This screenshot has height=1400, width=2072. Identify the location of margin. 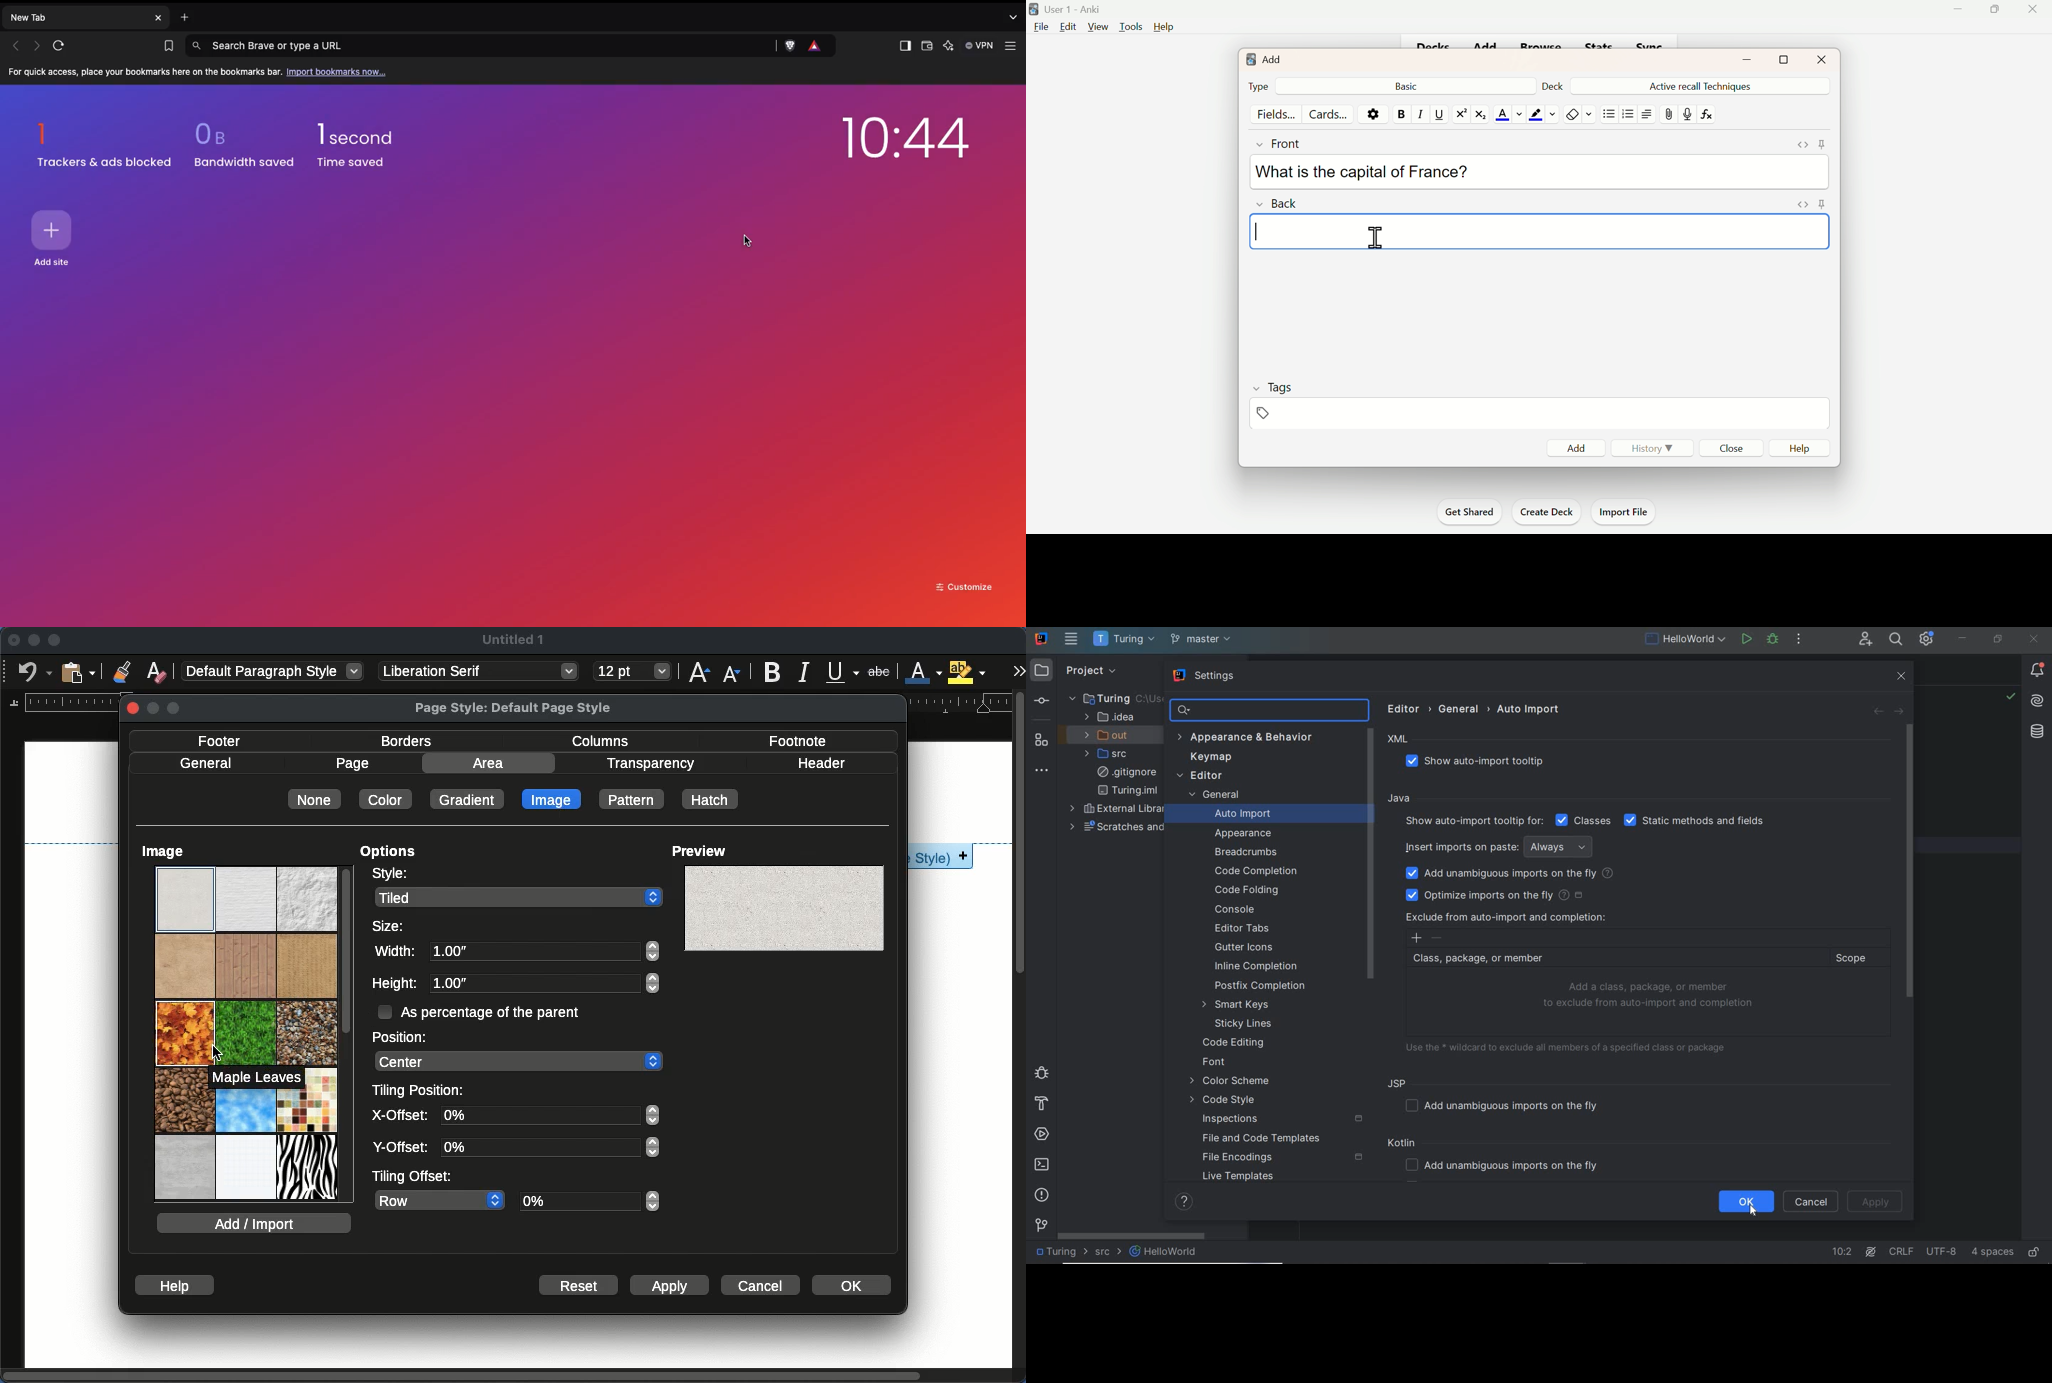
(63, 702).